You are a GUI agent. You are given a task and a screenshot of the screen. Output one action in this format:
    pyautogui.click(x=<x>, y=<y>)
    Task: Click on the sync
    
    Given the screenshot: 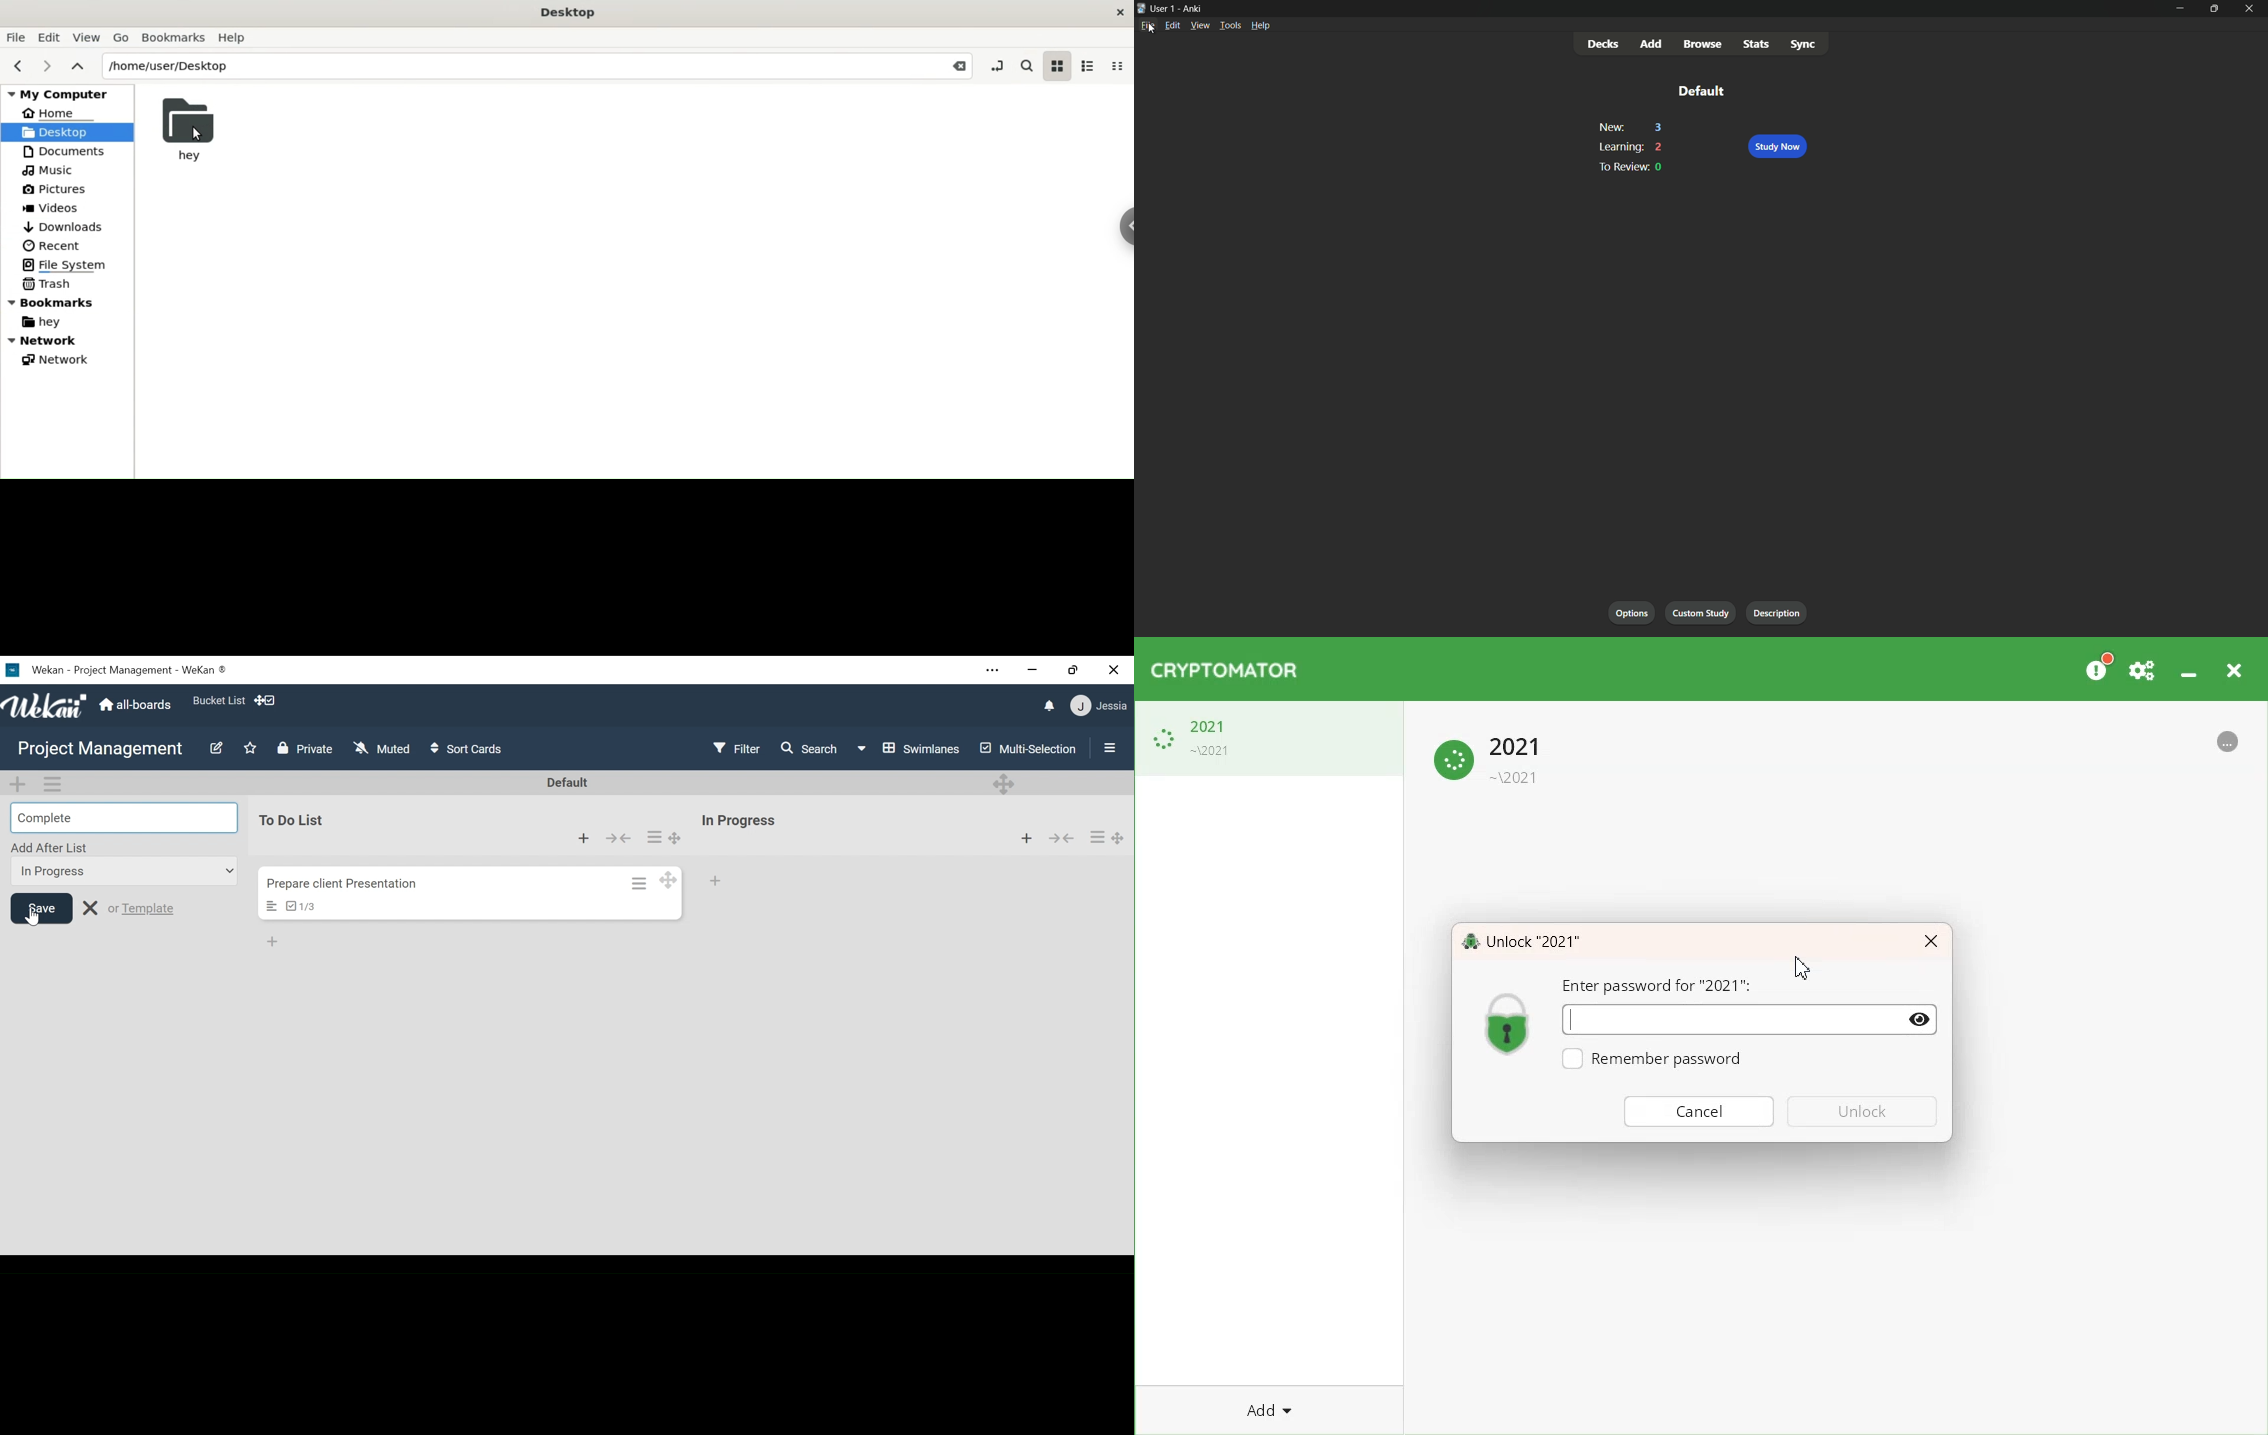 What is the action you would take?
    pyautogui.click(x=1803, y=43)
    